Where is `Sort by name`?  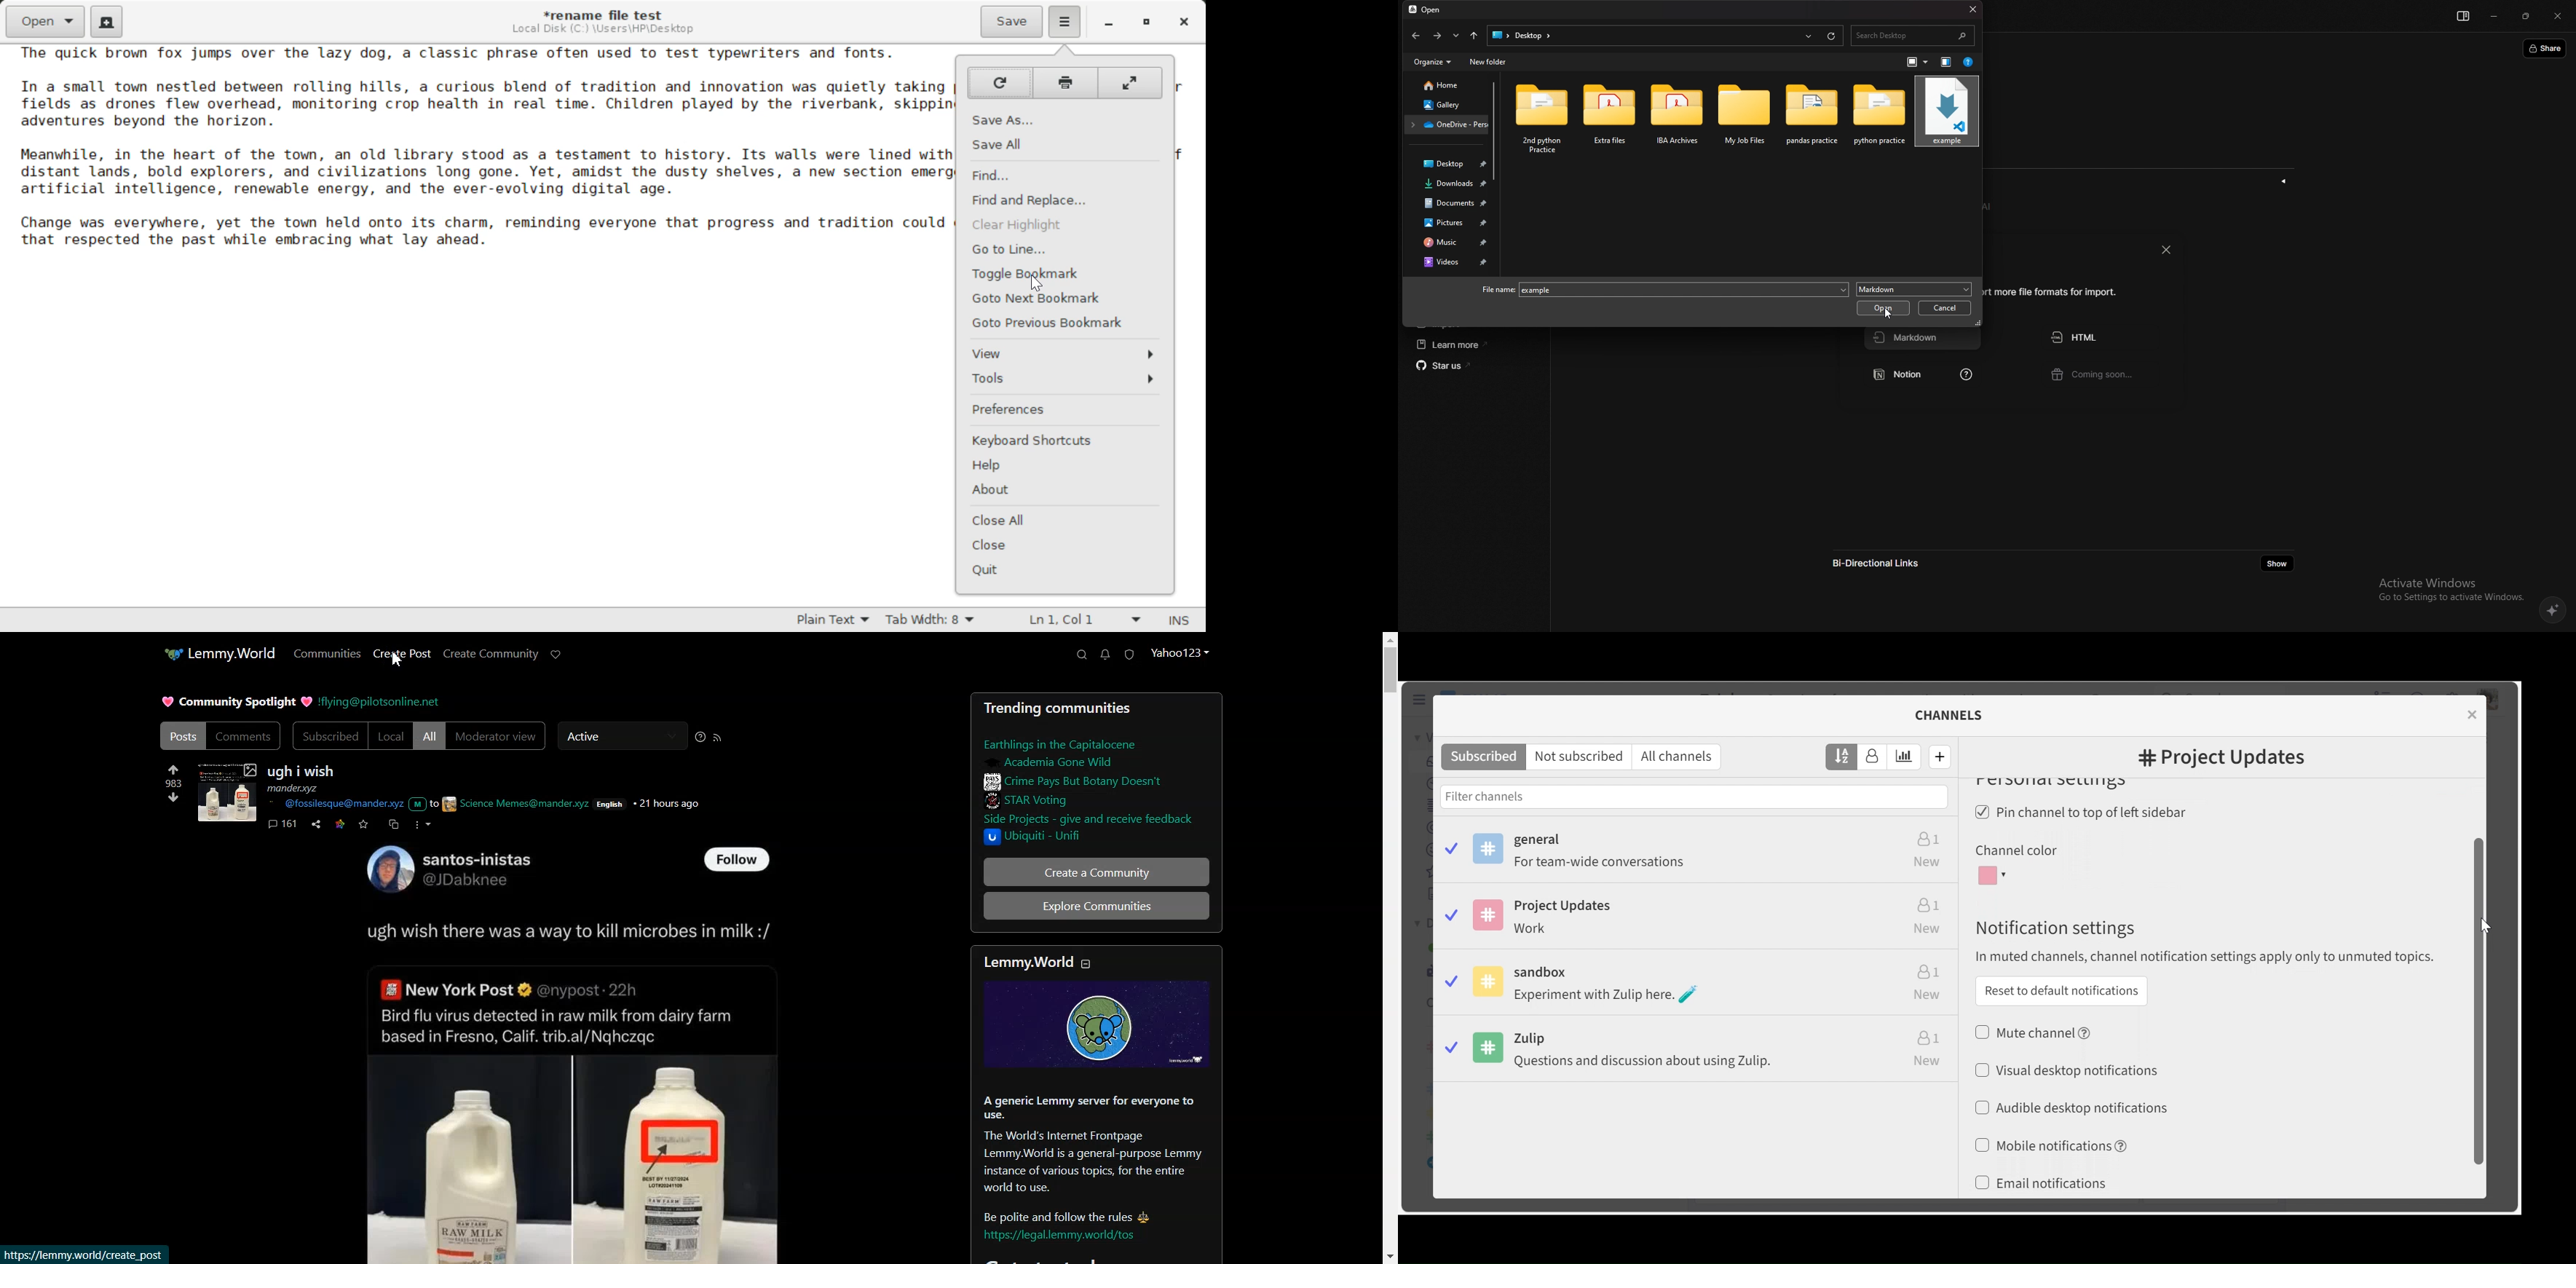
Sort by name is located at coordinates (1842, 756).